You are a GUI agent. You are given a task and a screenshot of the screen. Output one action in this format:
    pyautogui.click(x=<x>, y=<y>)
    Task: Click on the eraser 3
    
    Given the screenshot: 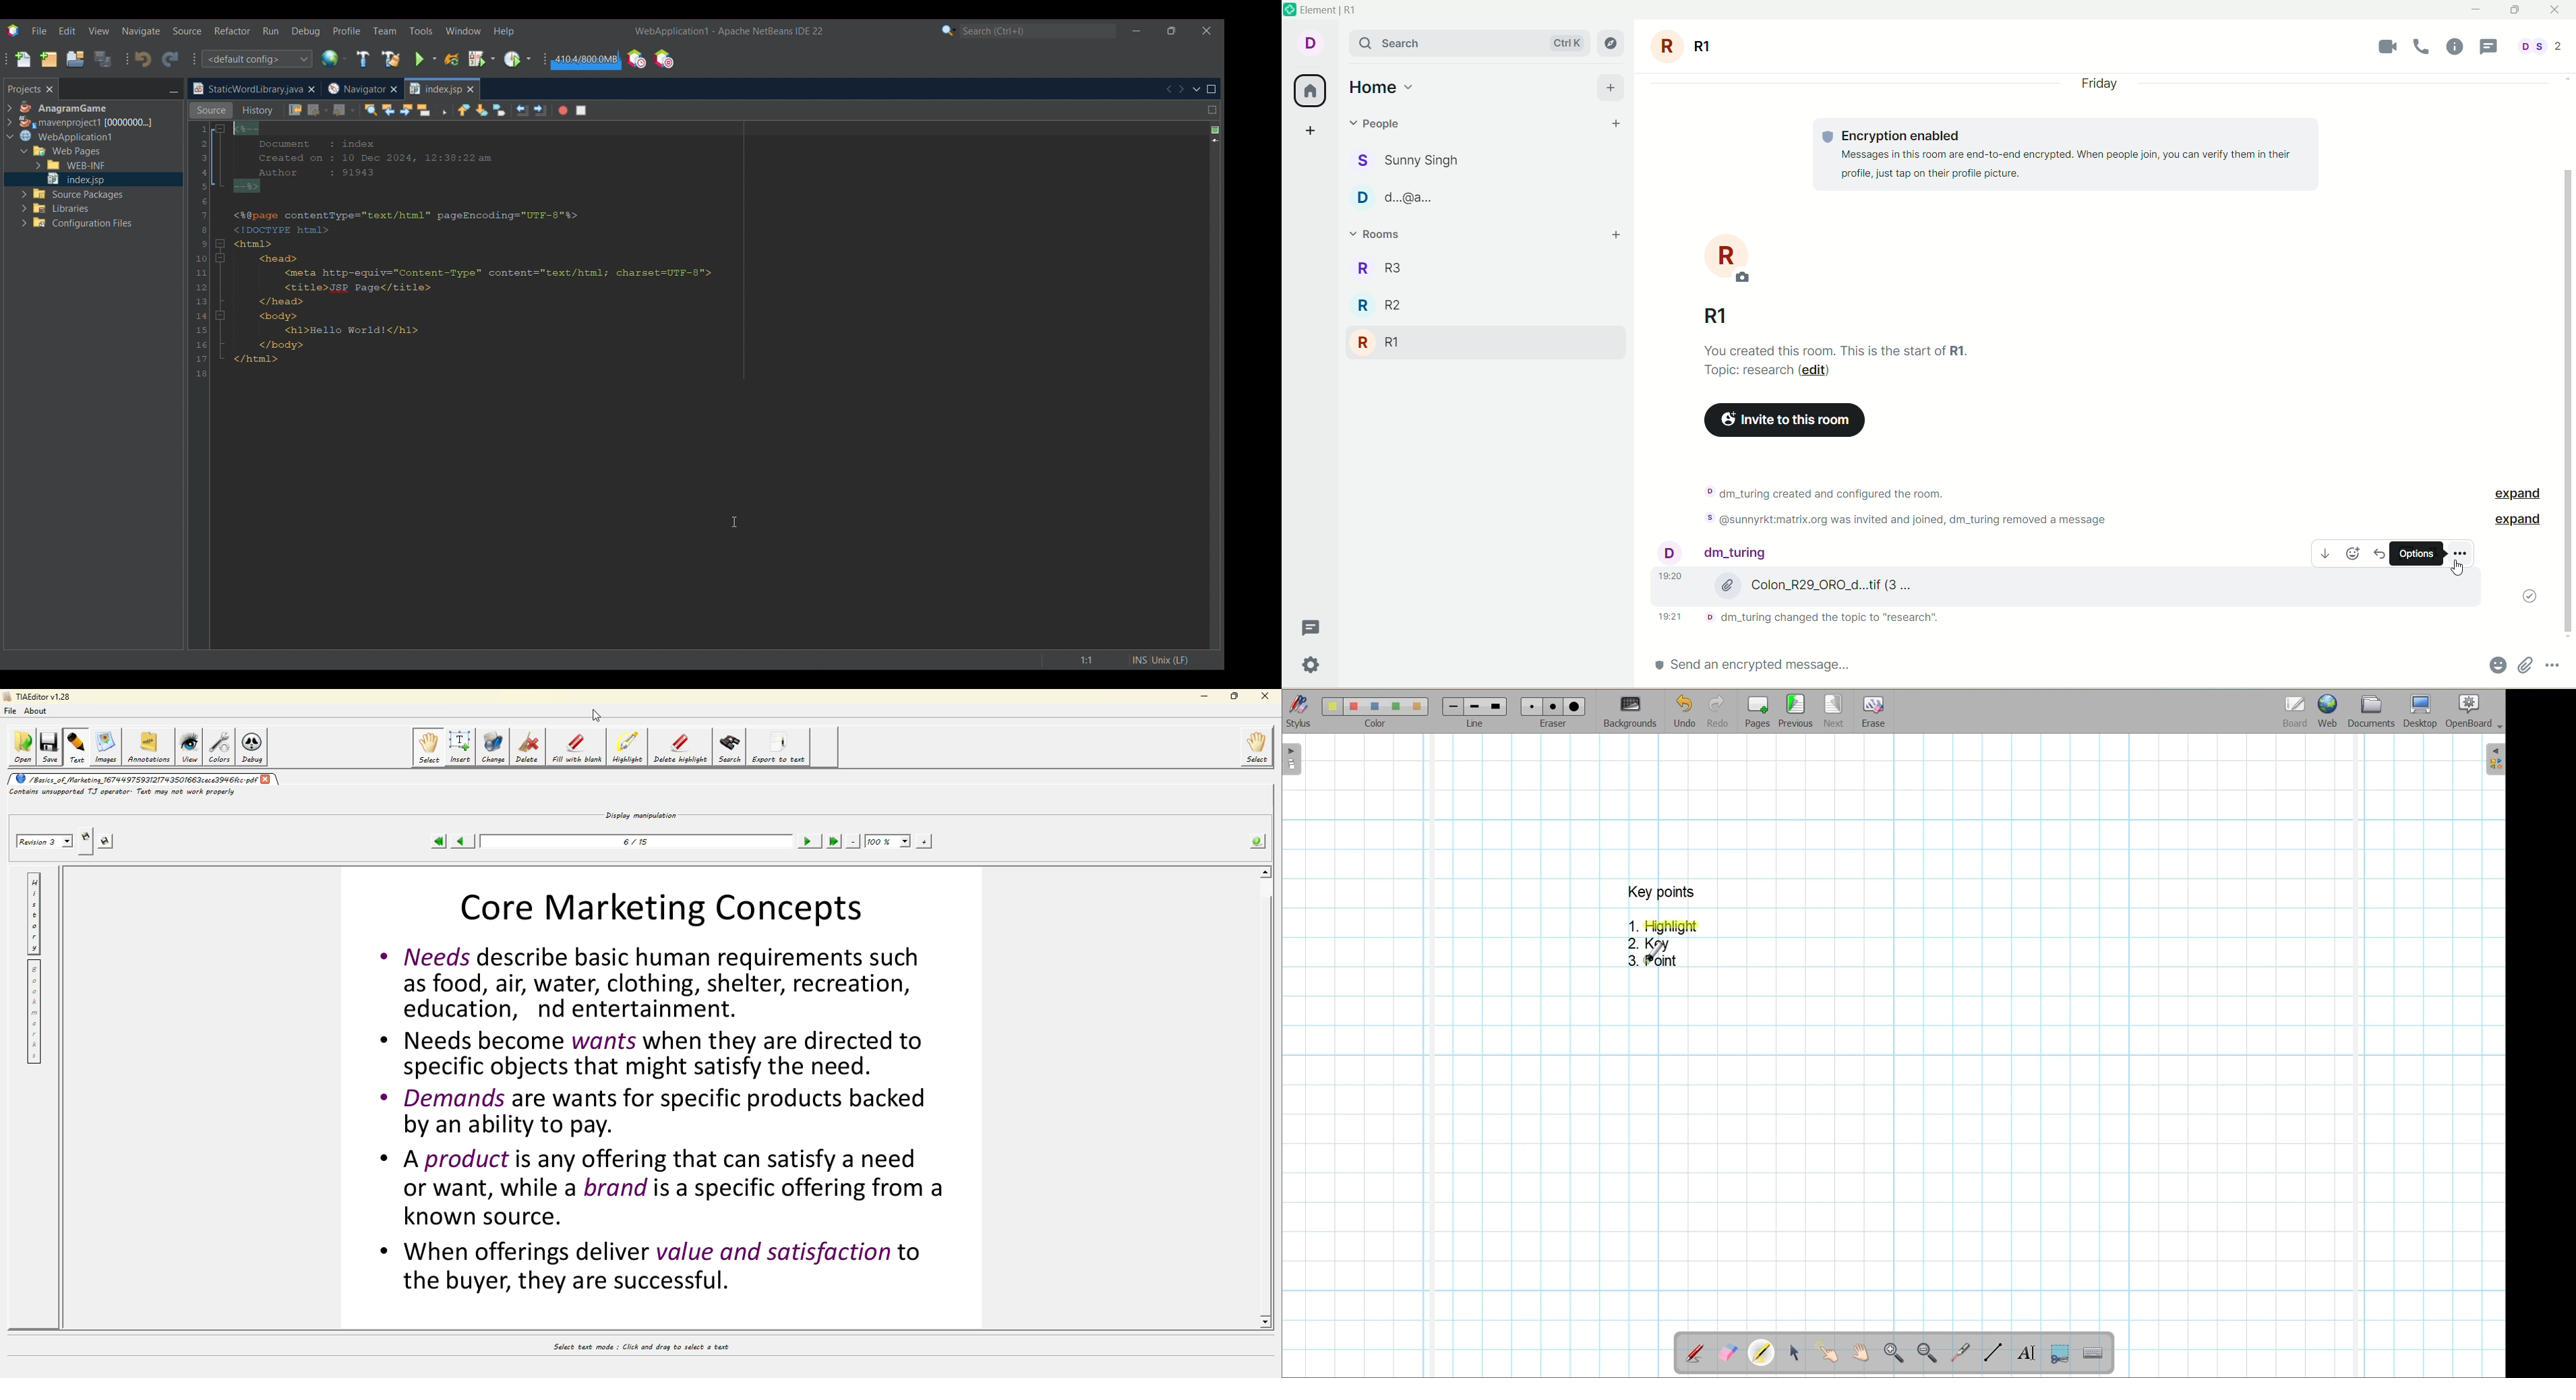 What is the action you would take?
    pyautogui.click(x=1575, y=706)
    